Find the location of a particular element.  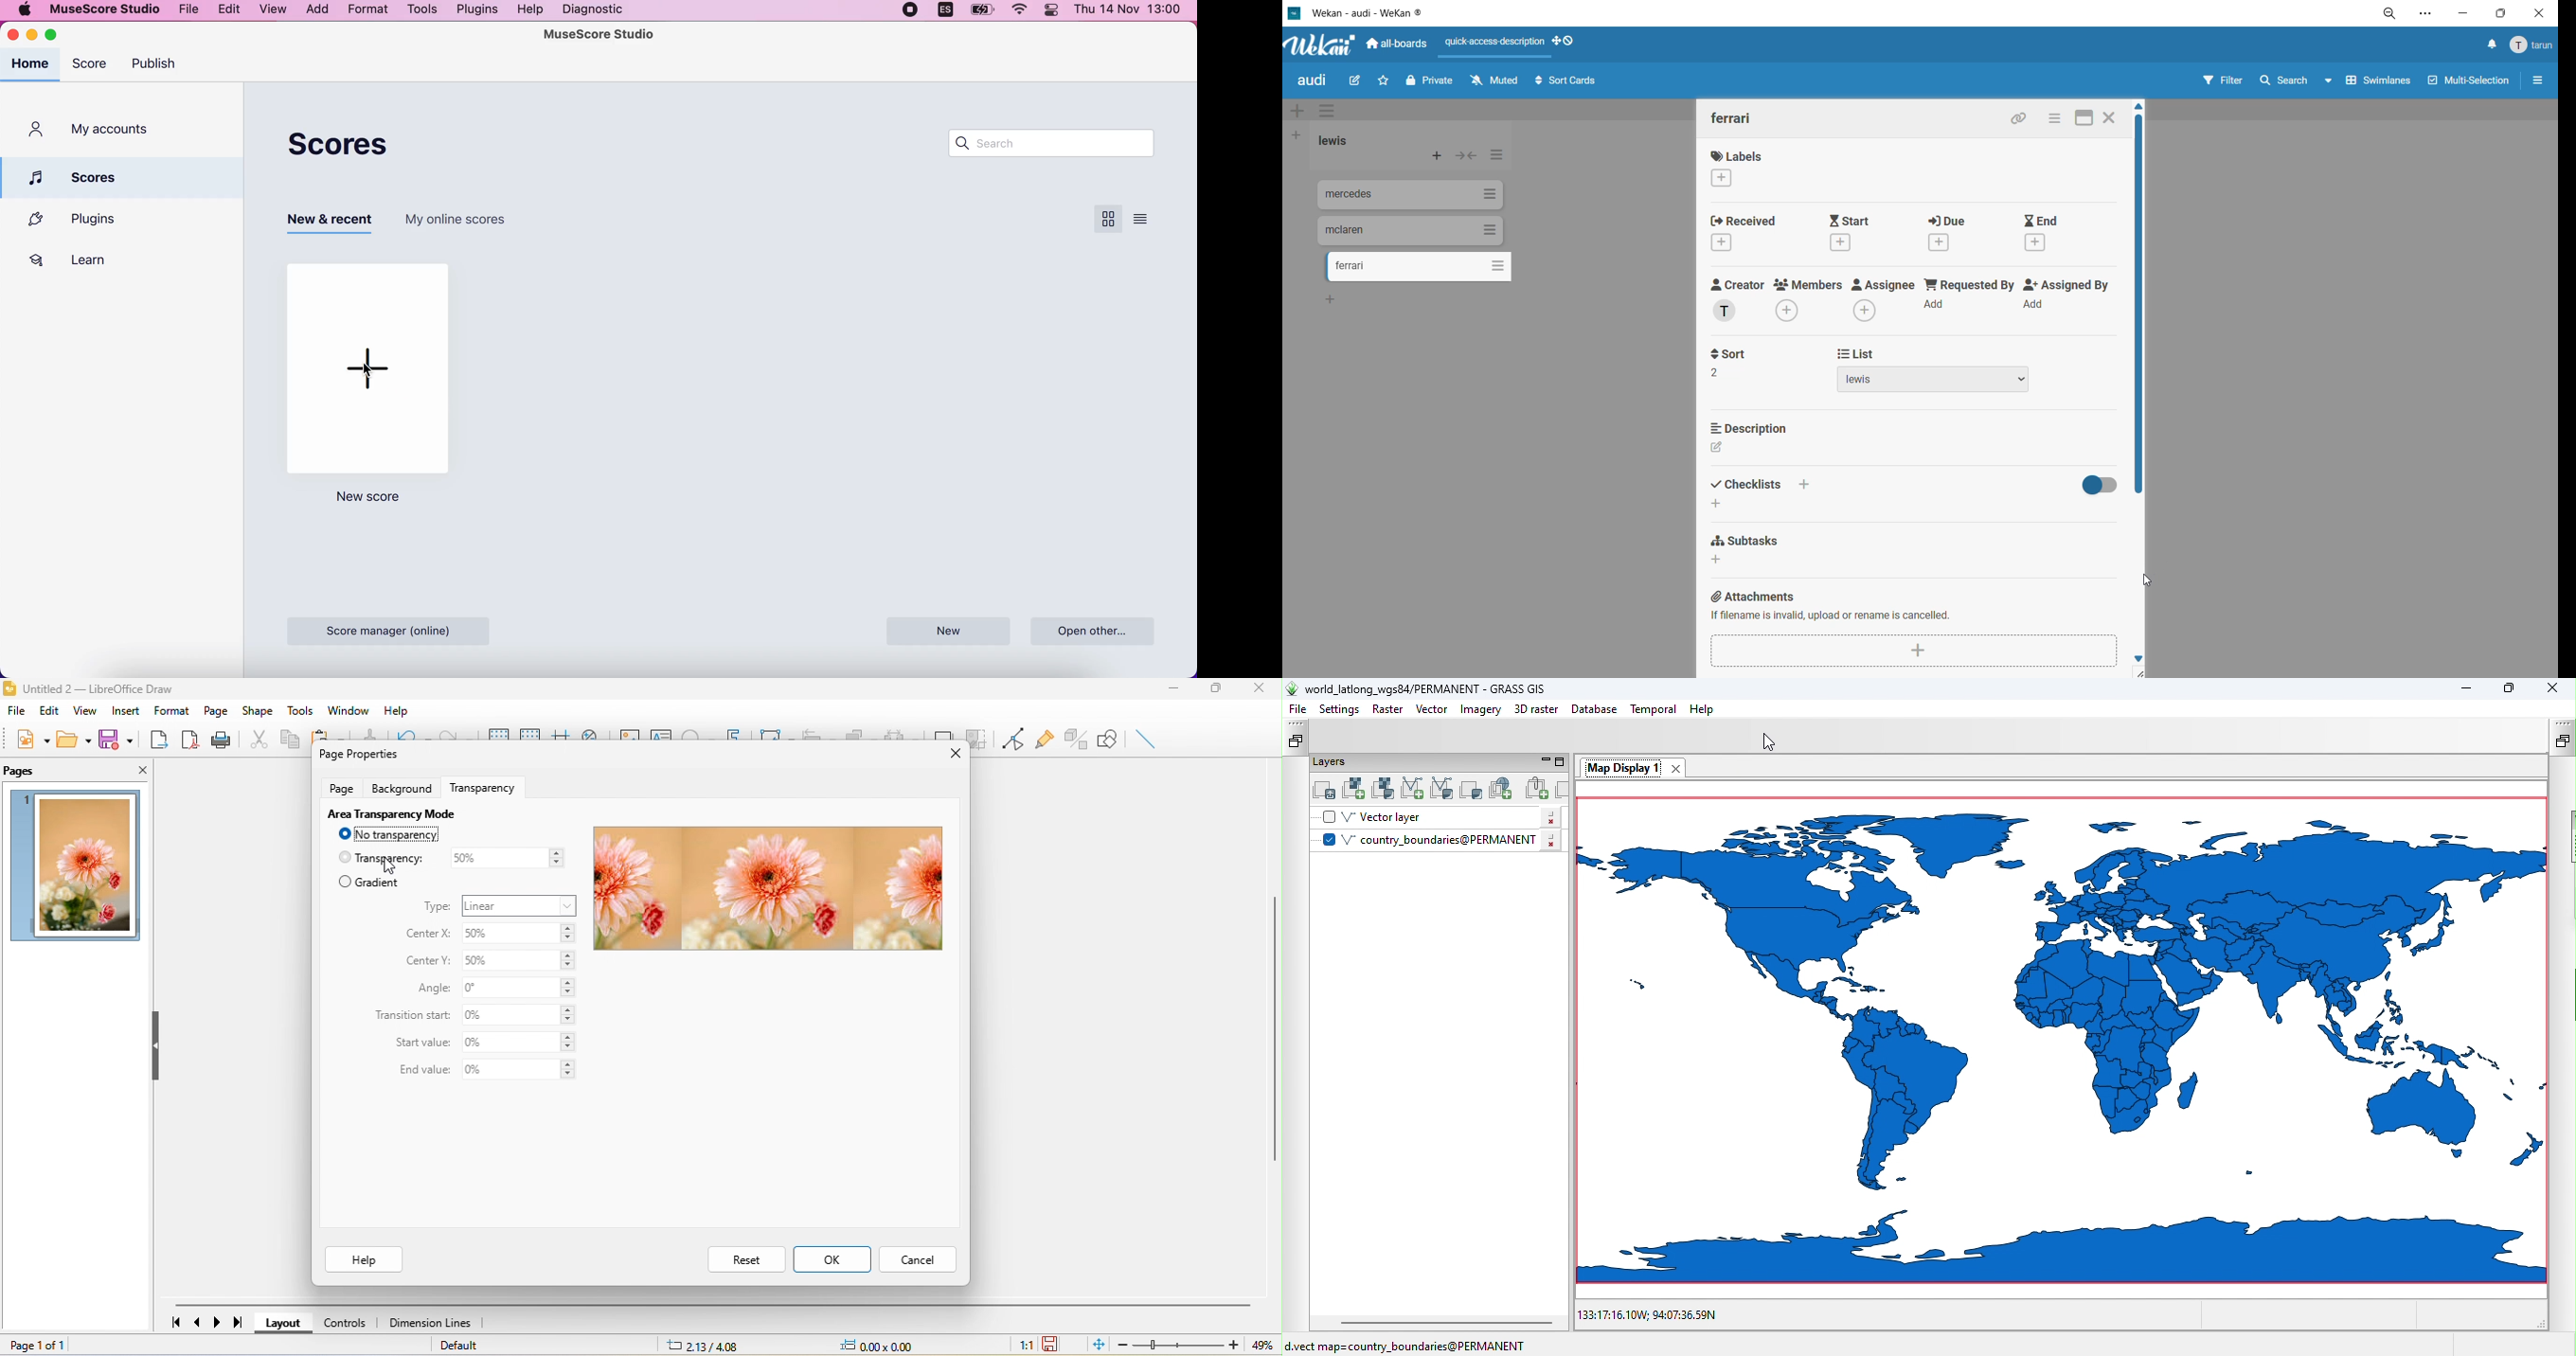

score is located at coordinates (92, 67).